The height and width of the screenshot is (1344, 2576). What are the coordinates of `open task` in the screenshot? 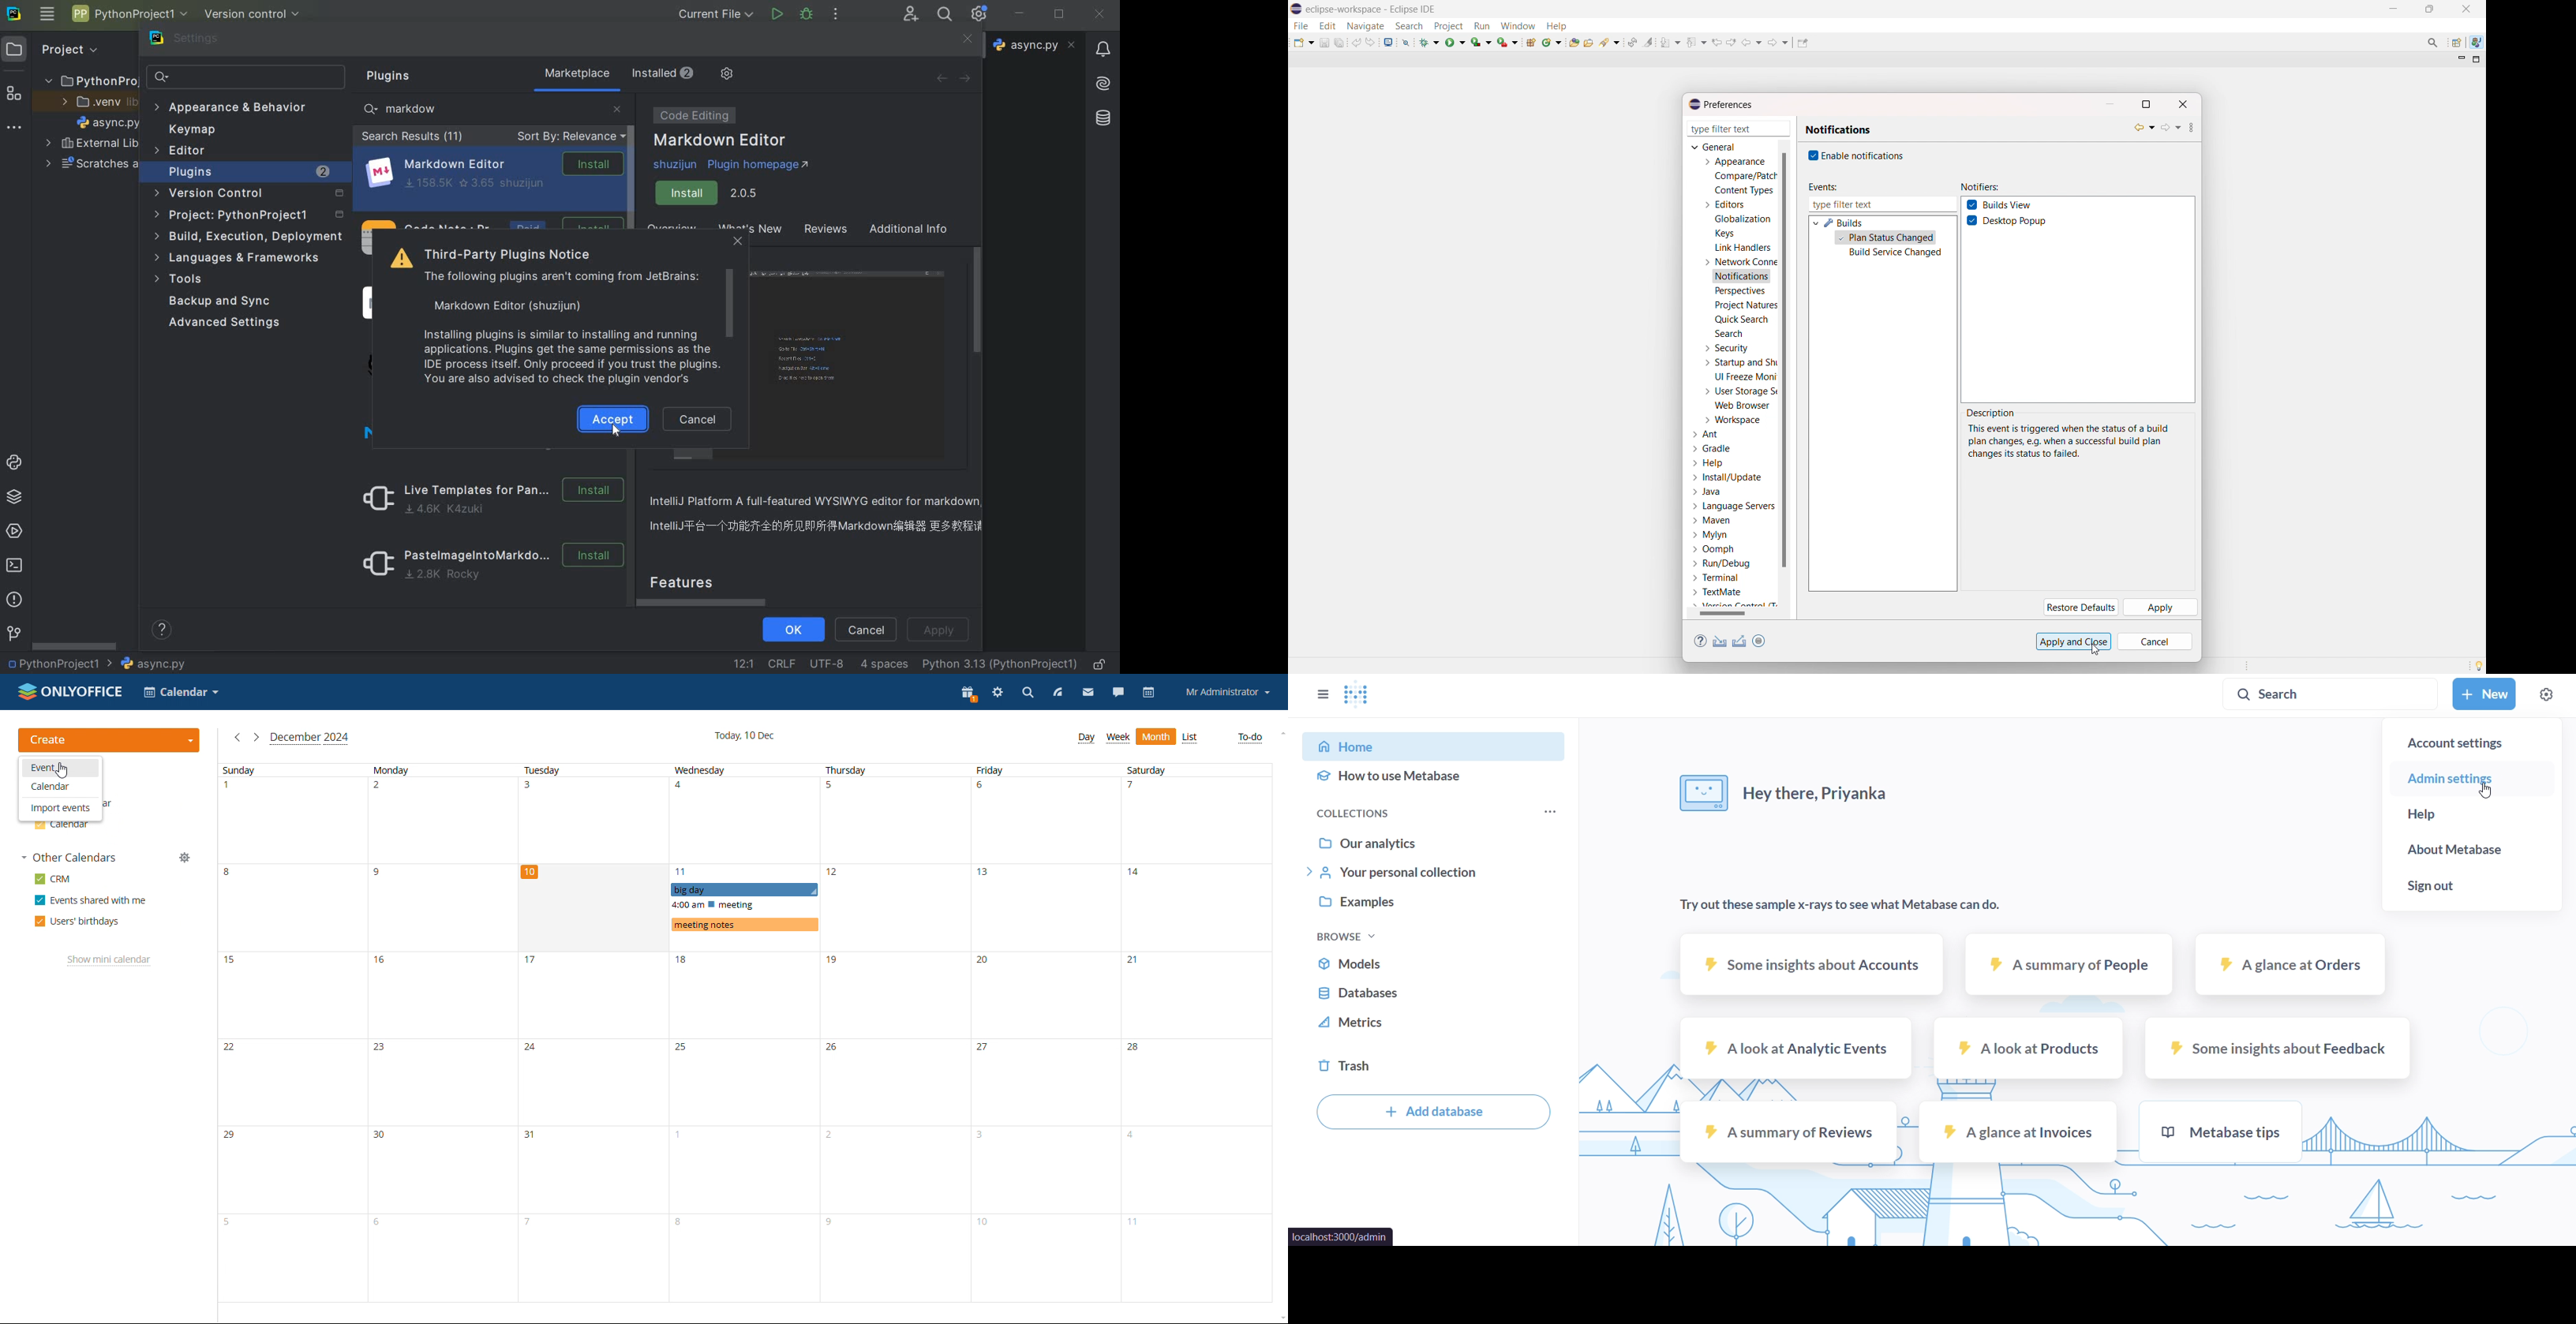 It's located at (1590, 41).